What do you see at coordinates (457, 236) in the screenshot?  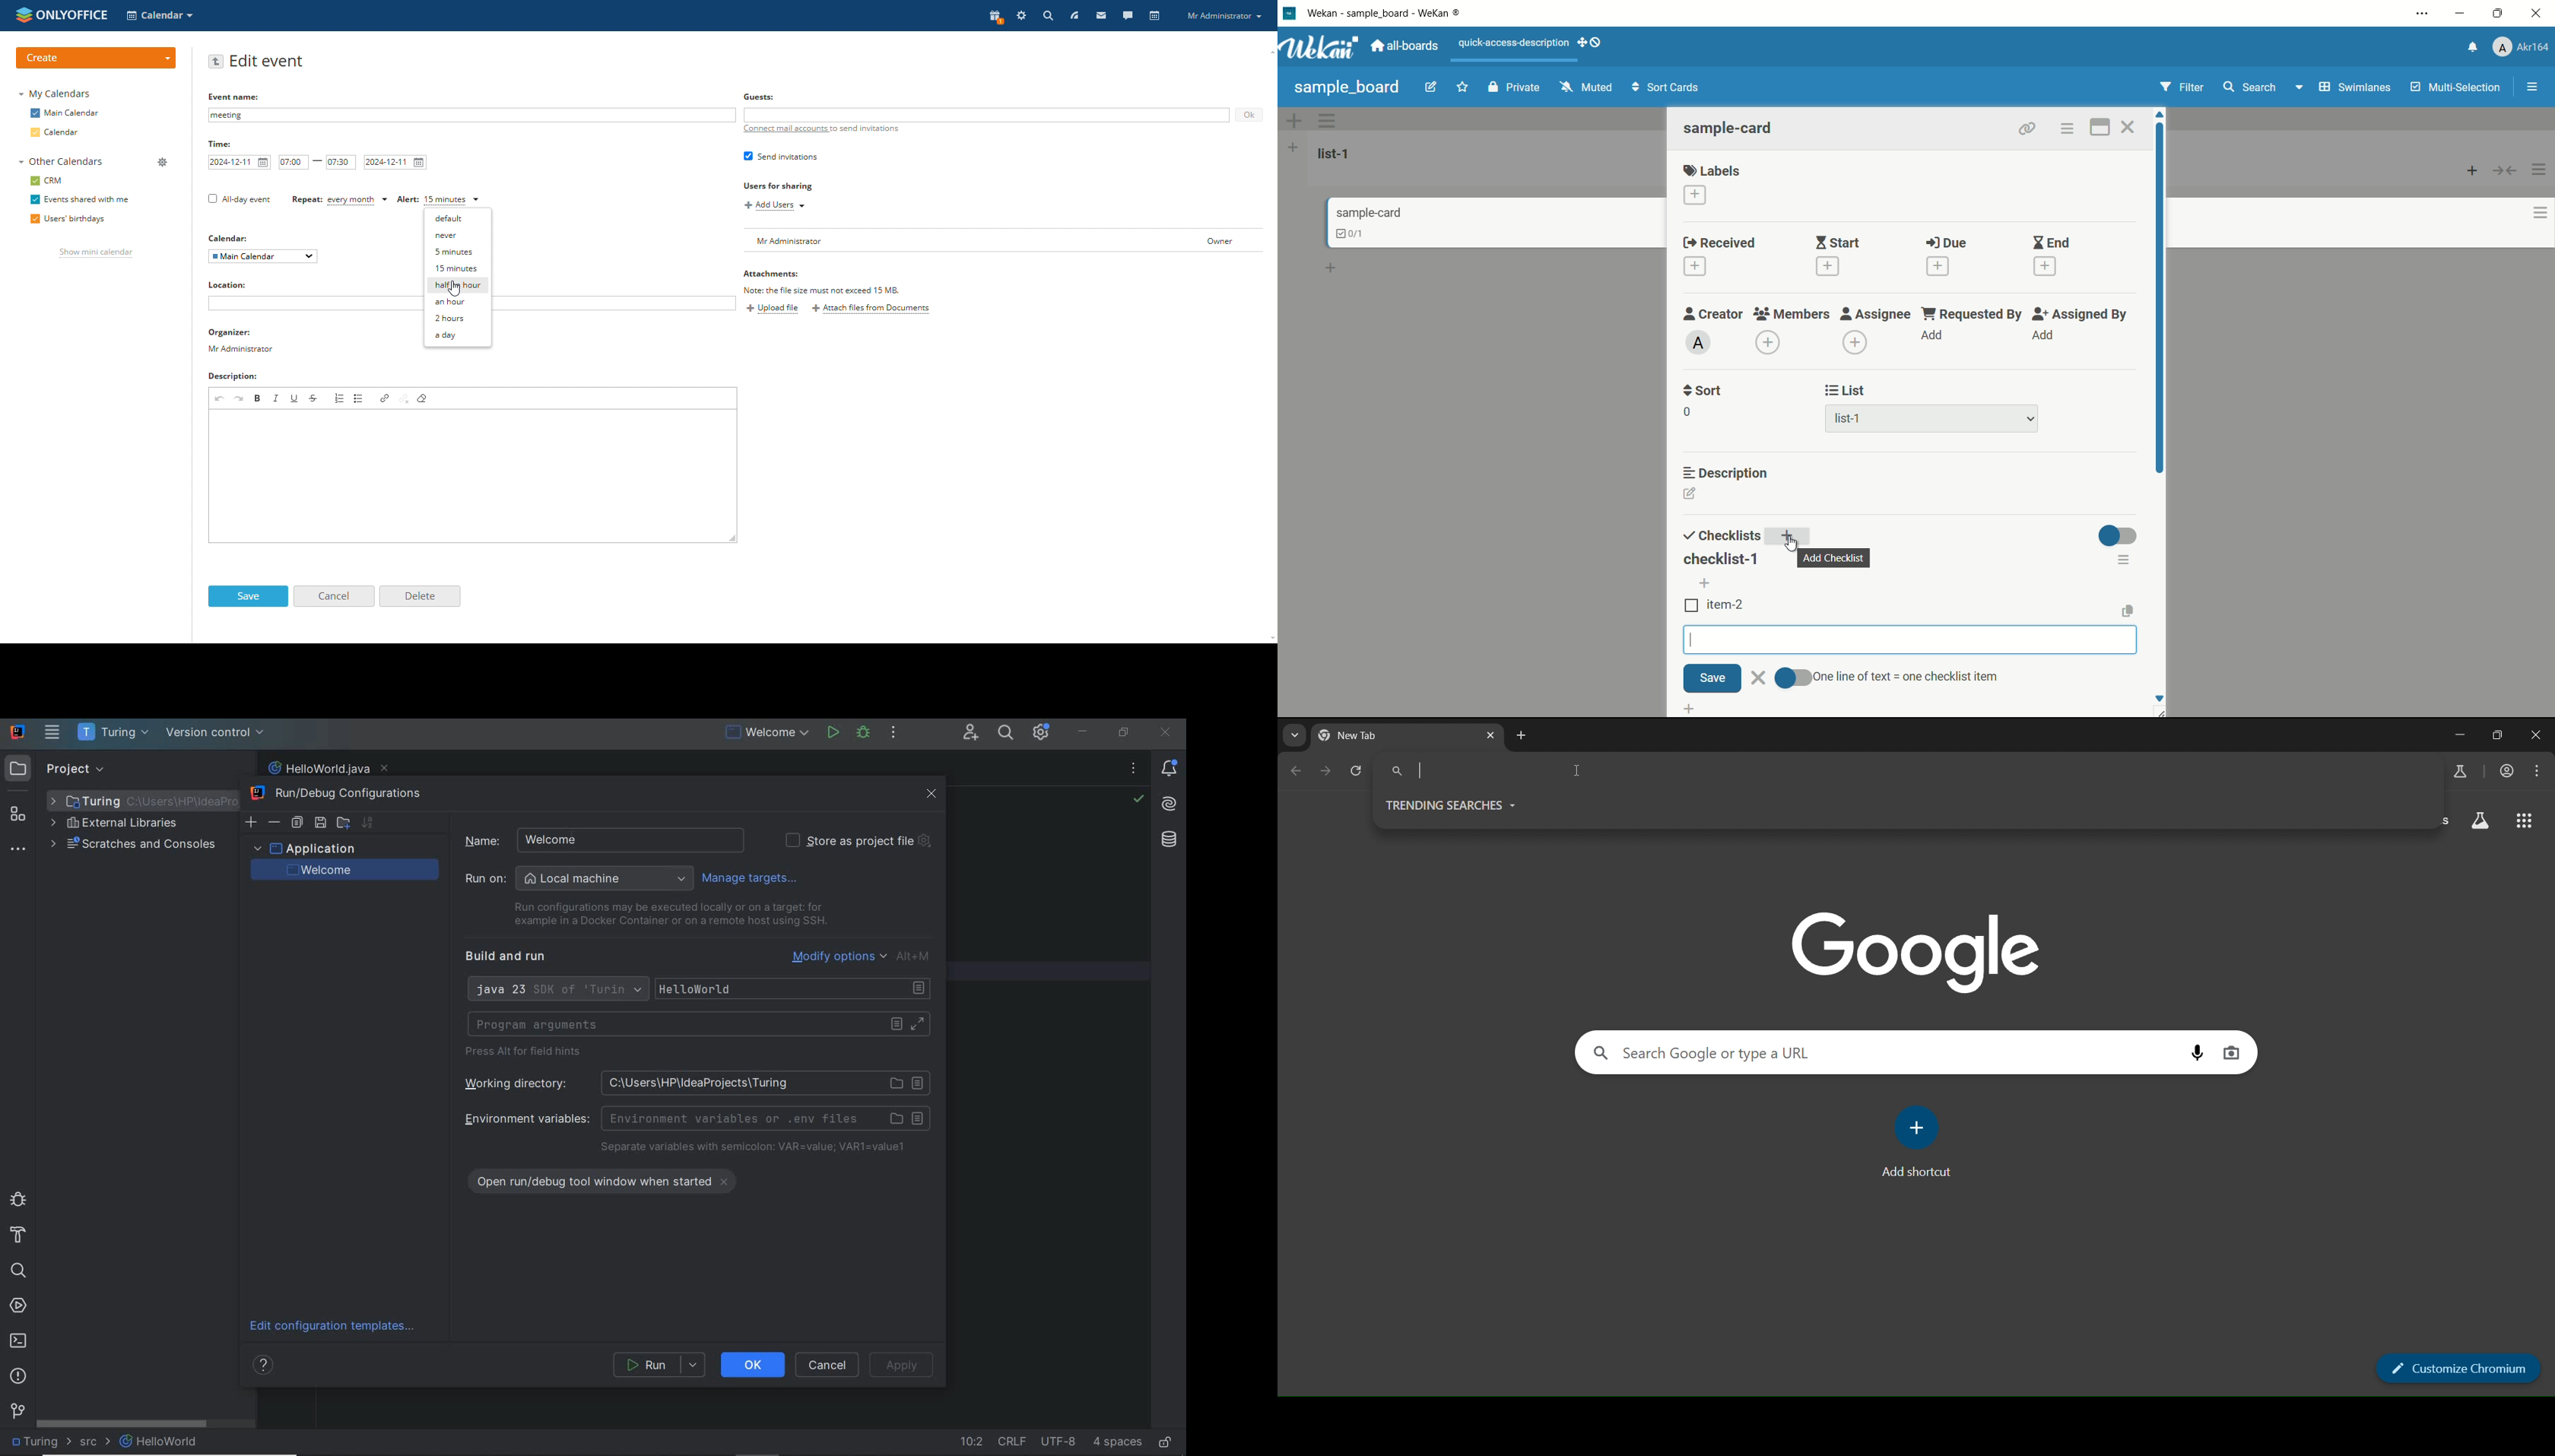 I see `never` at bounding box center [457, 236].